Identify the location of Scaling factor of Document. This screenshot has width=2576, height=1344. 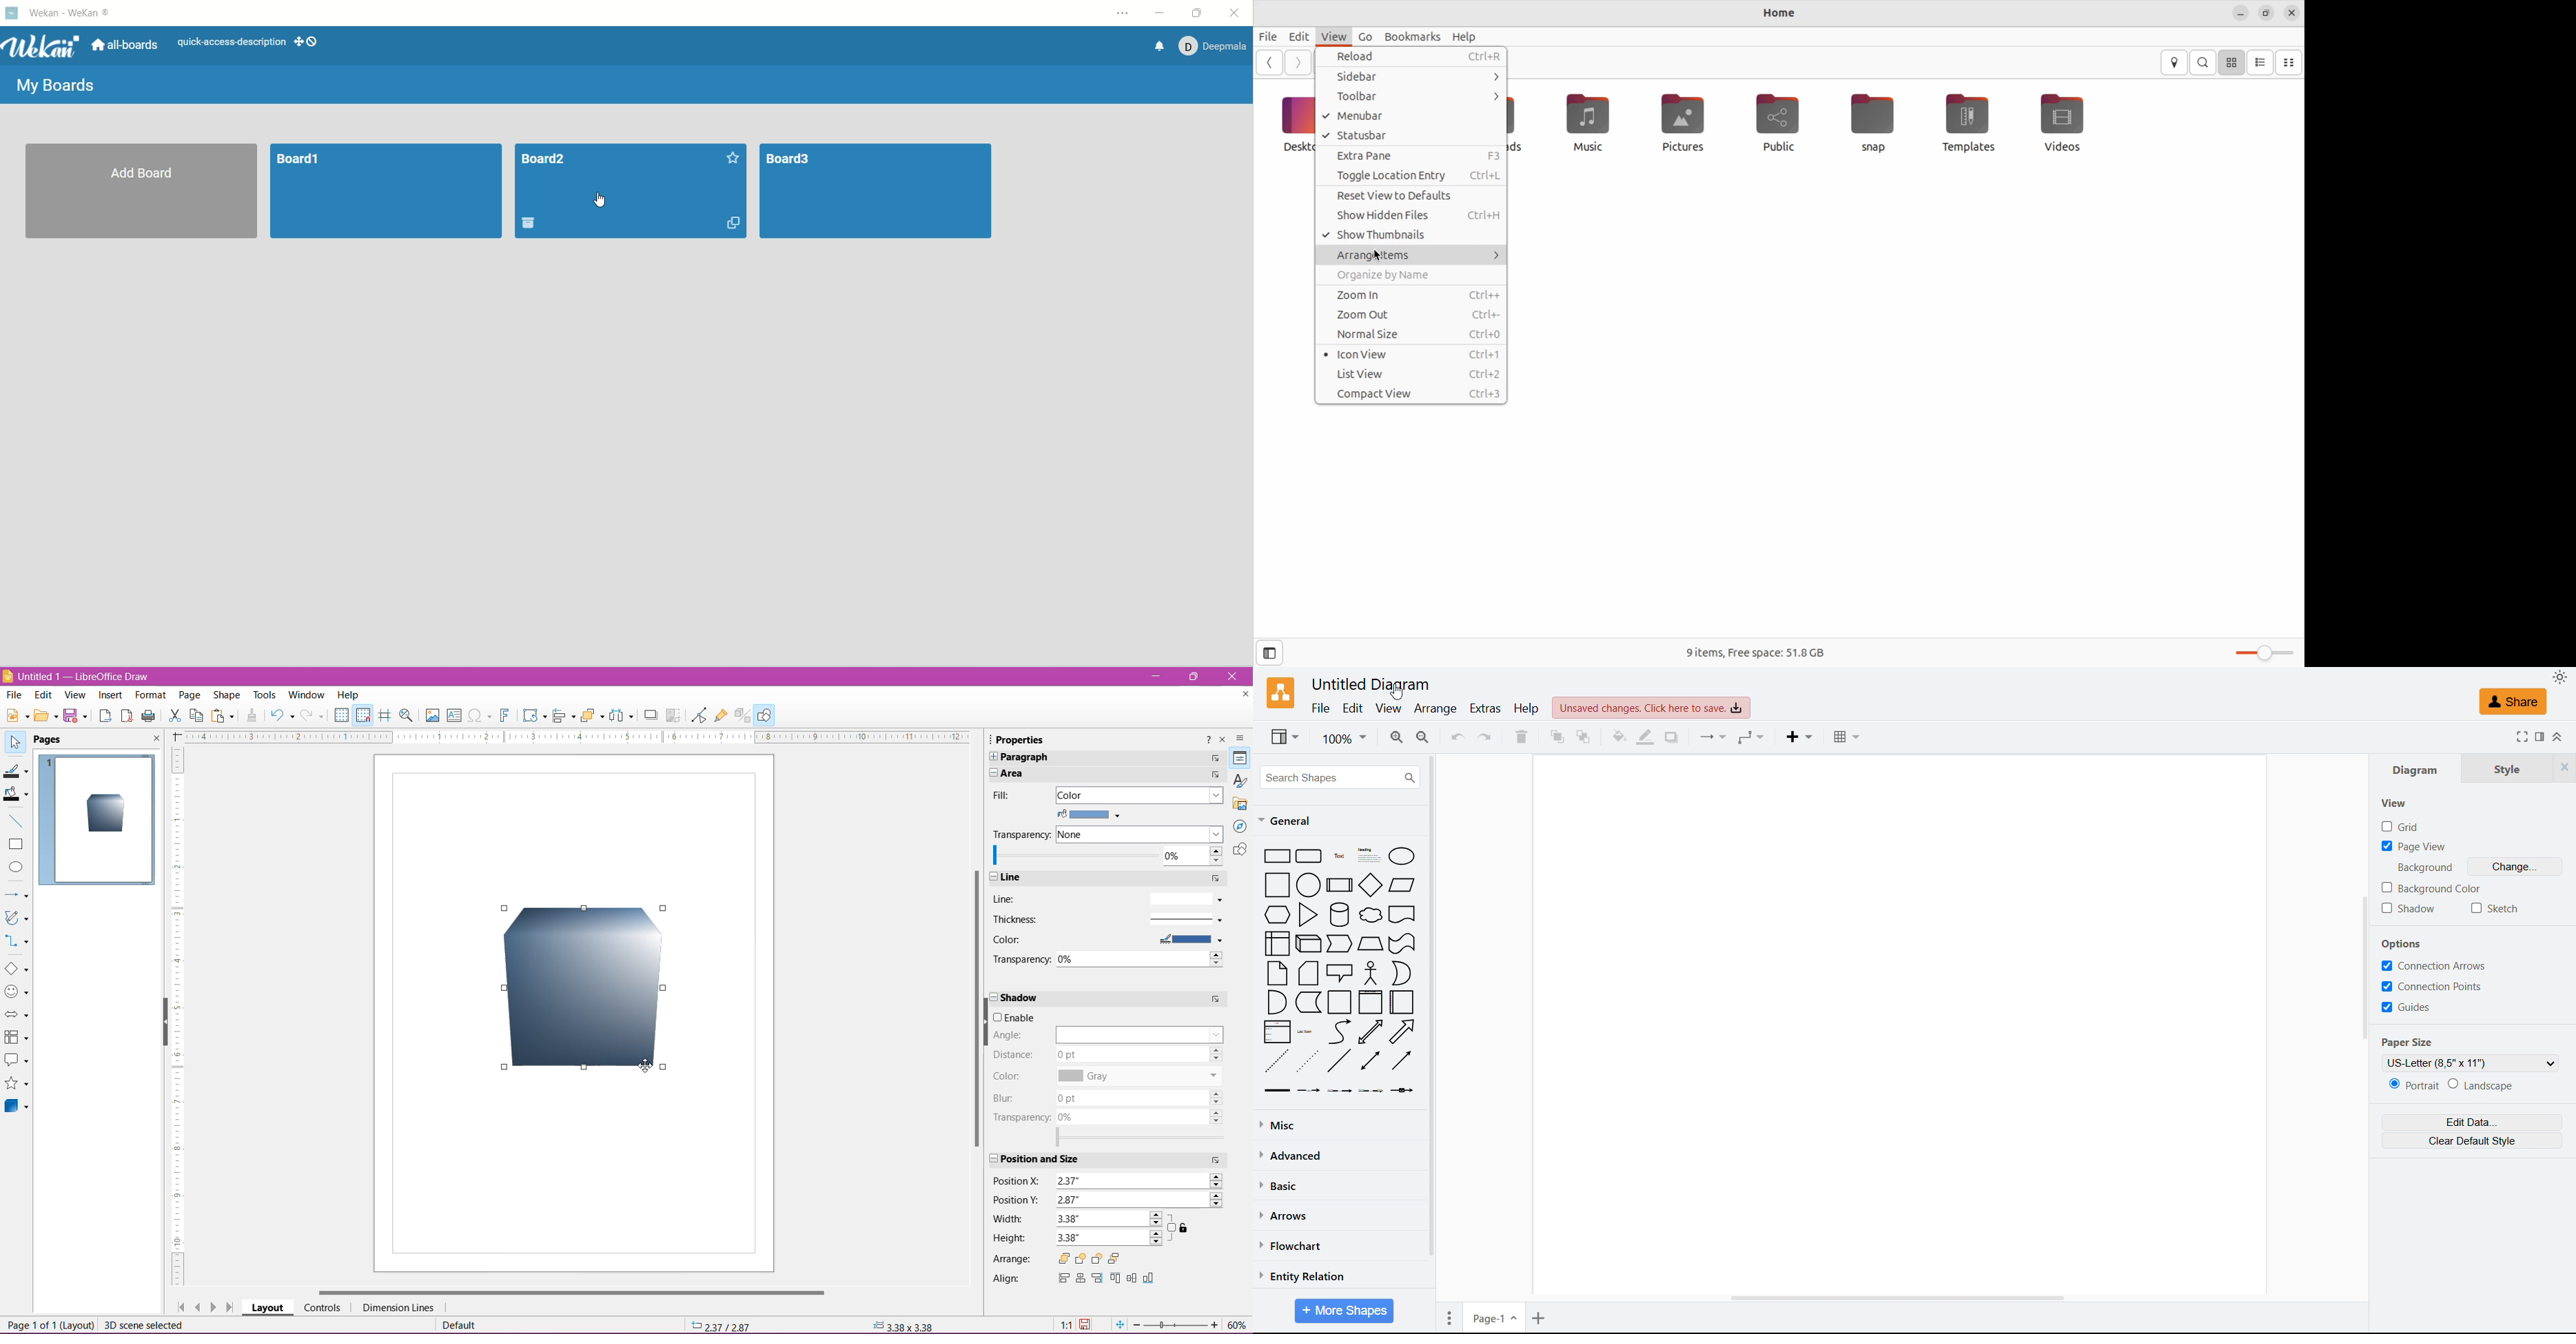
(1066, 1326).